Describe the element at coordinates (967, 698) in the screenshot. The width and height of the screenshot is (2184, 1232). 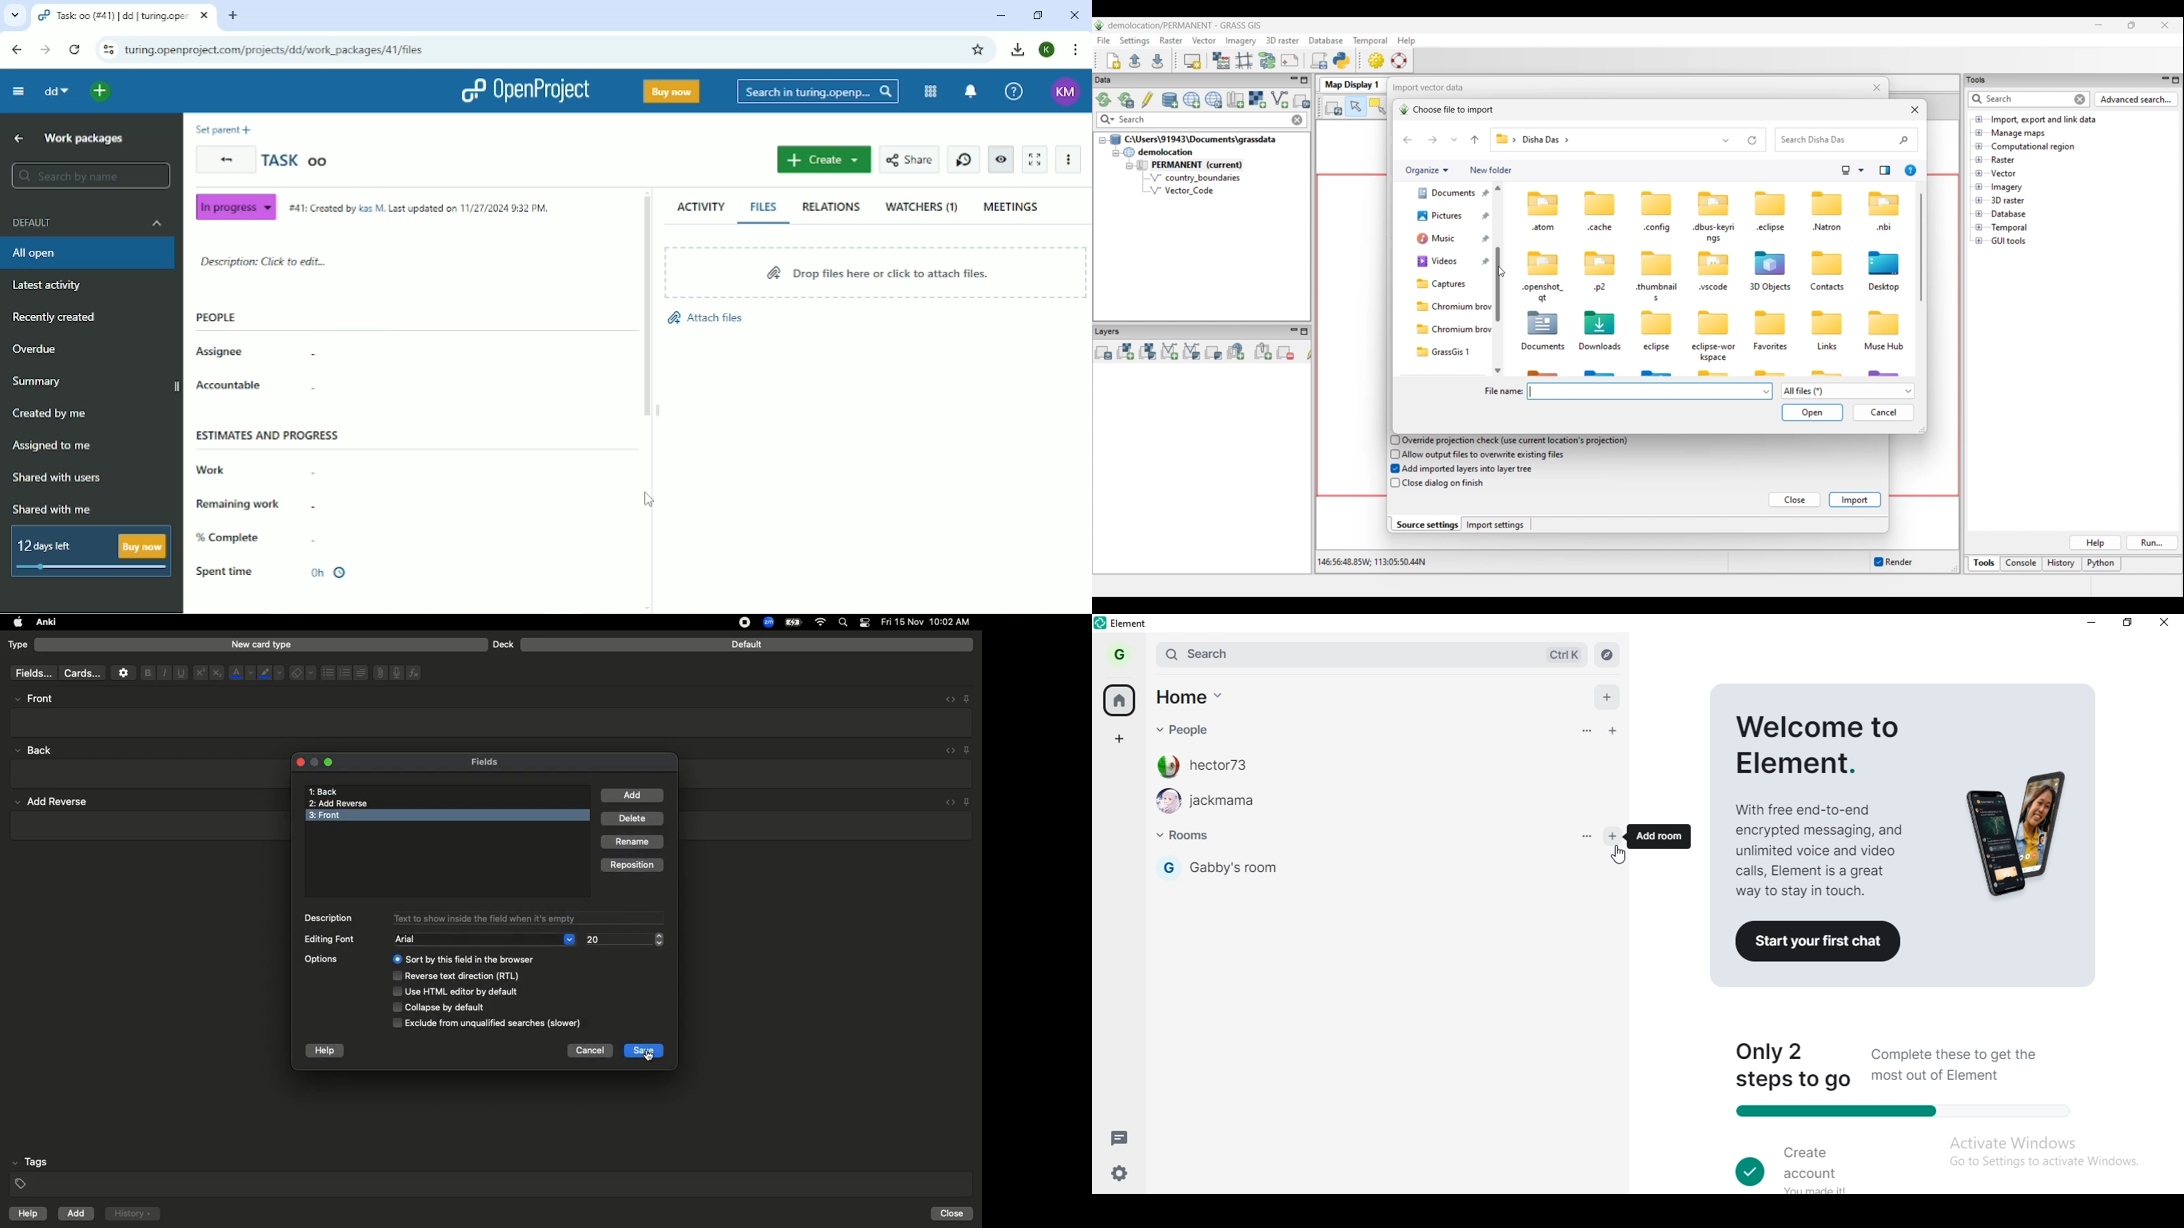
I see `Pin` at that location.